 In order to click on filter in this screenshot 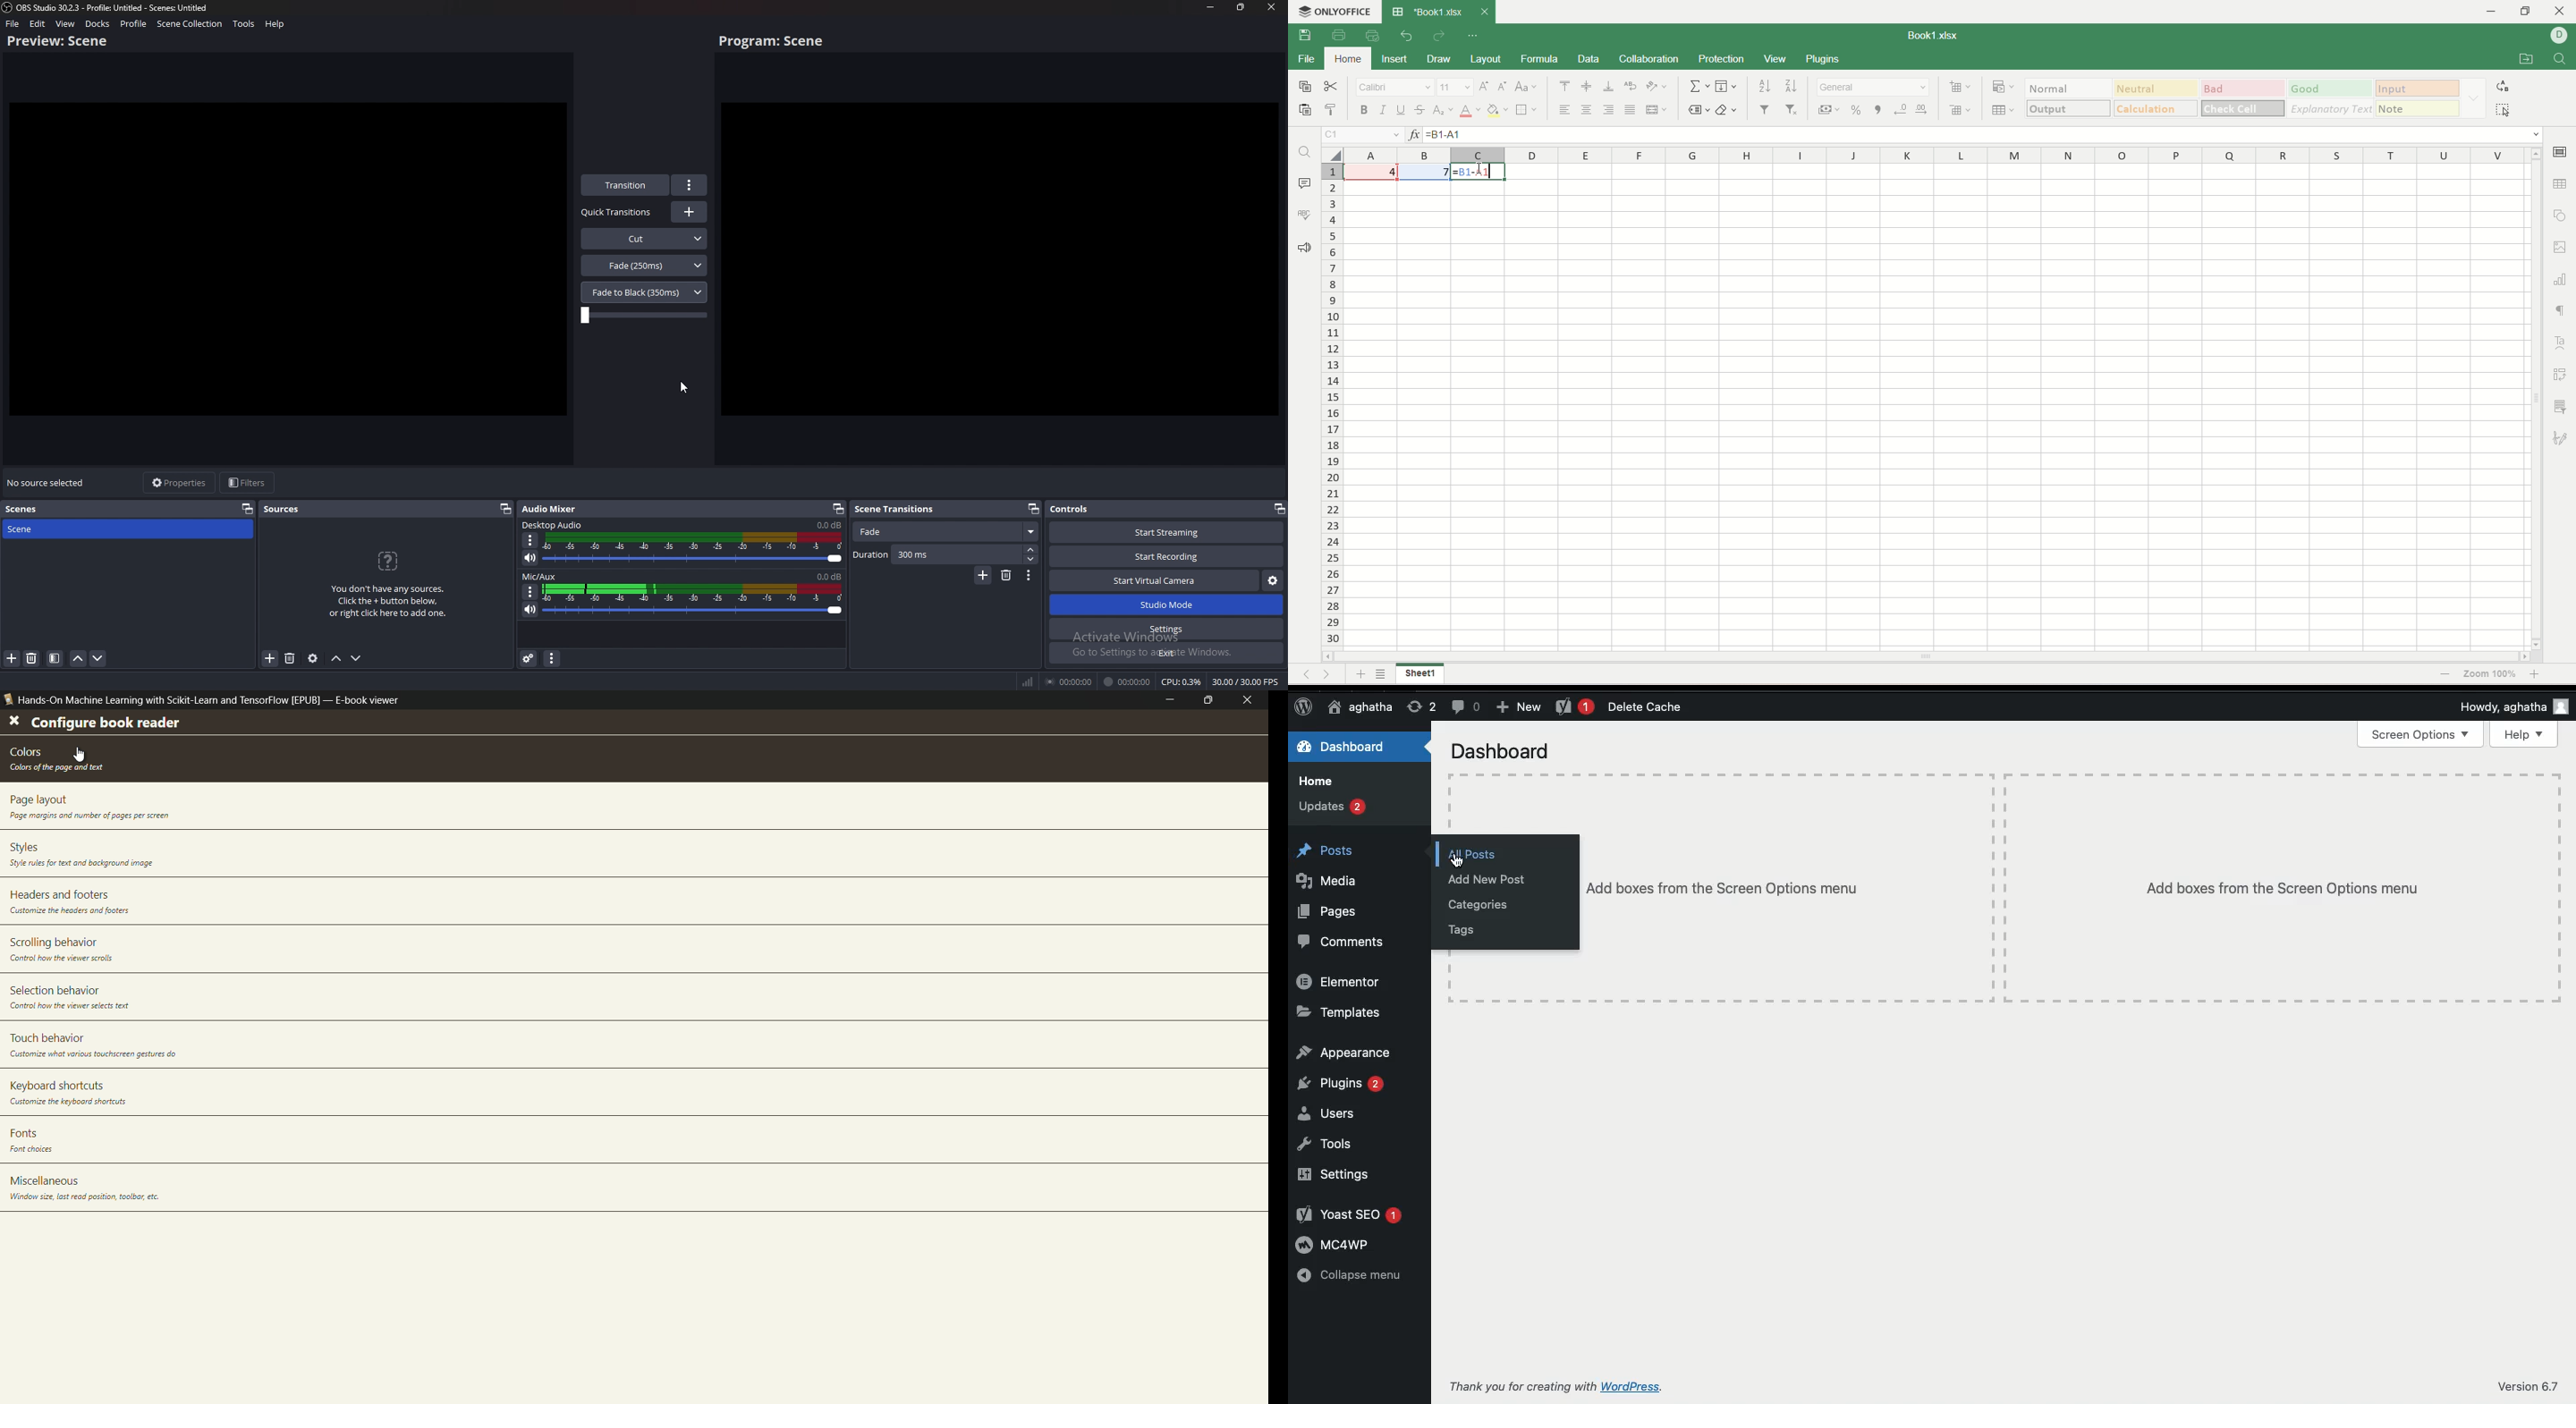, I will do `click(55, 659)`.